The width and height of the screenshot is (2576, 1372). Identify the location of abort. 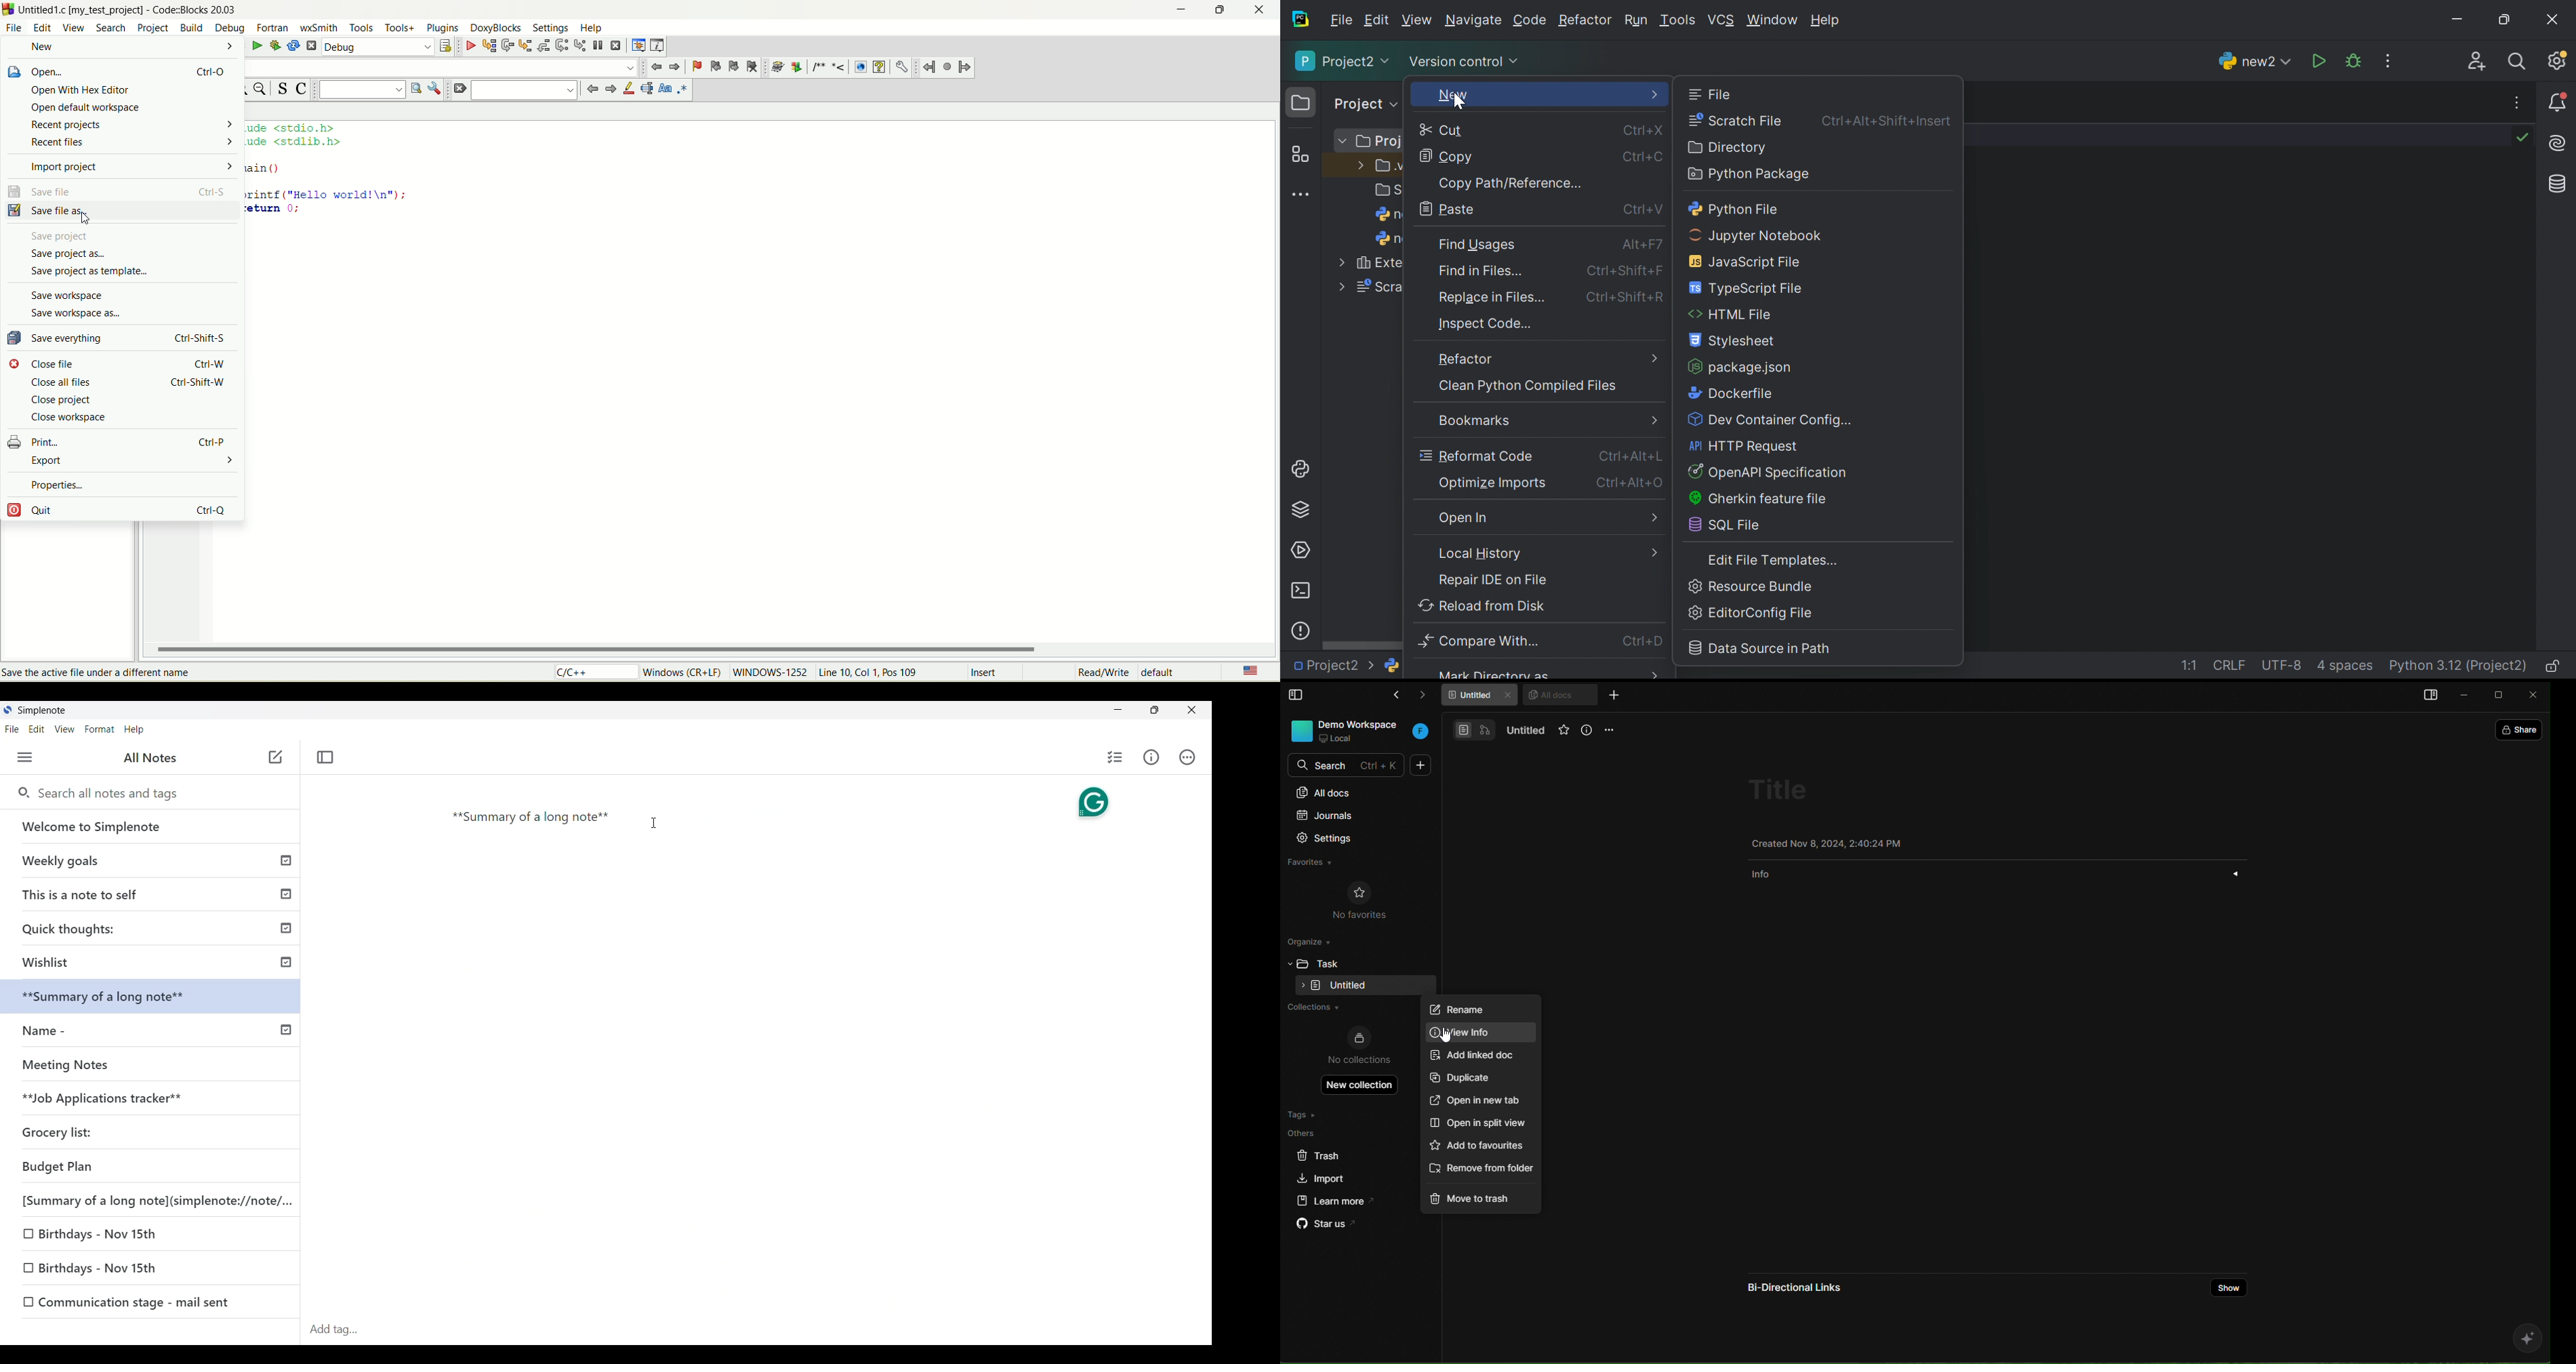
(312, 48).